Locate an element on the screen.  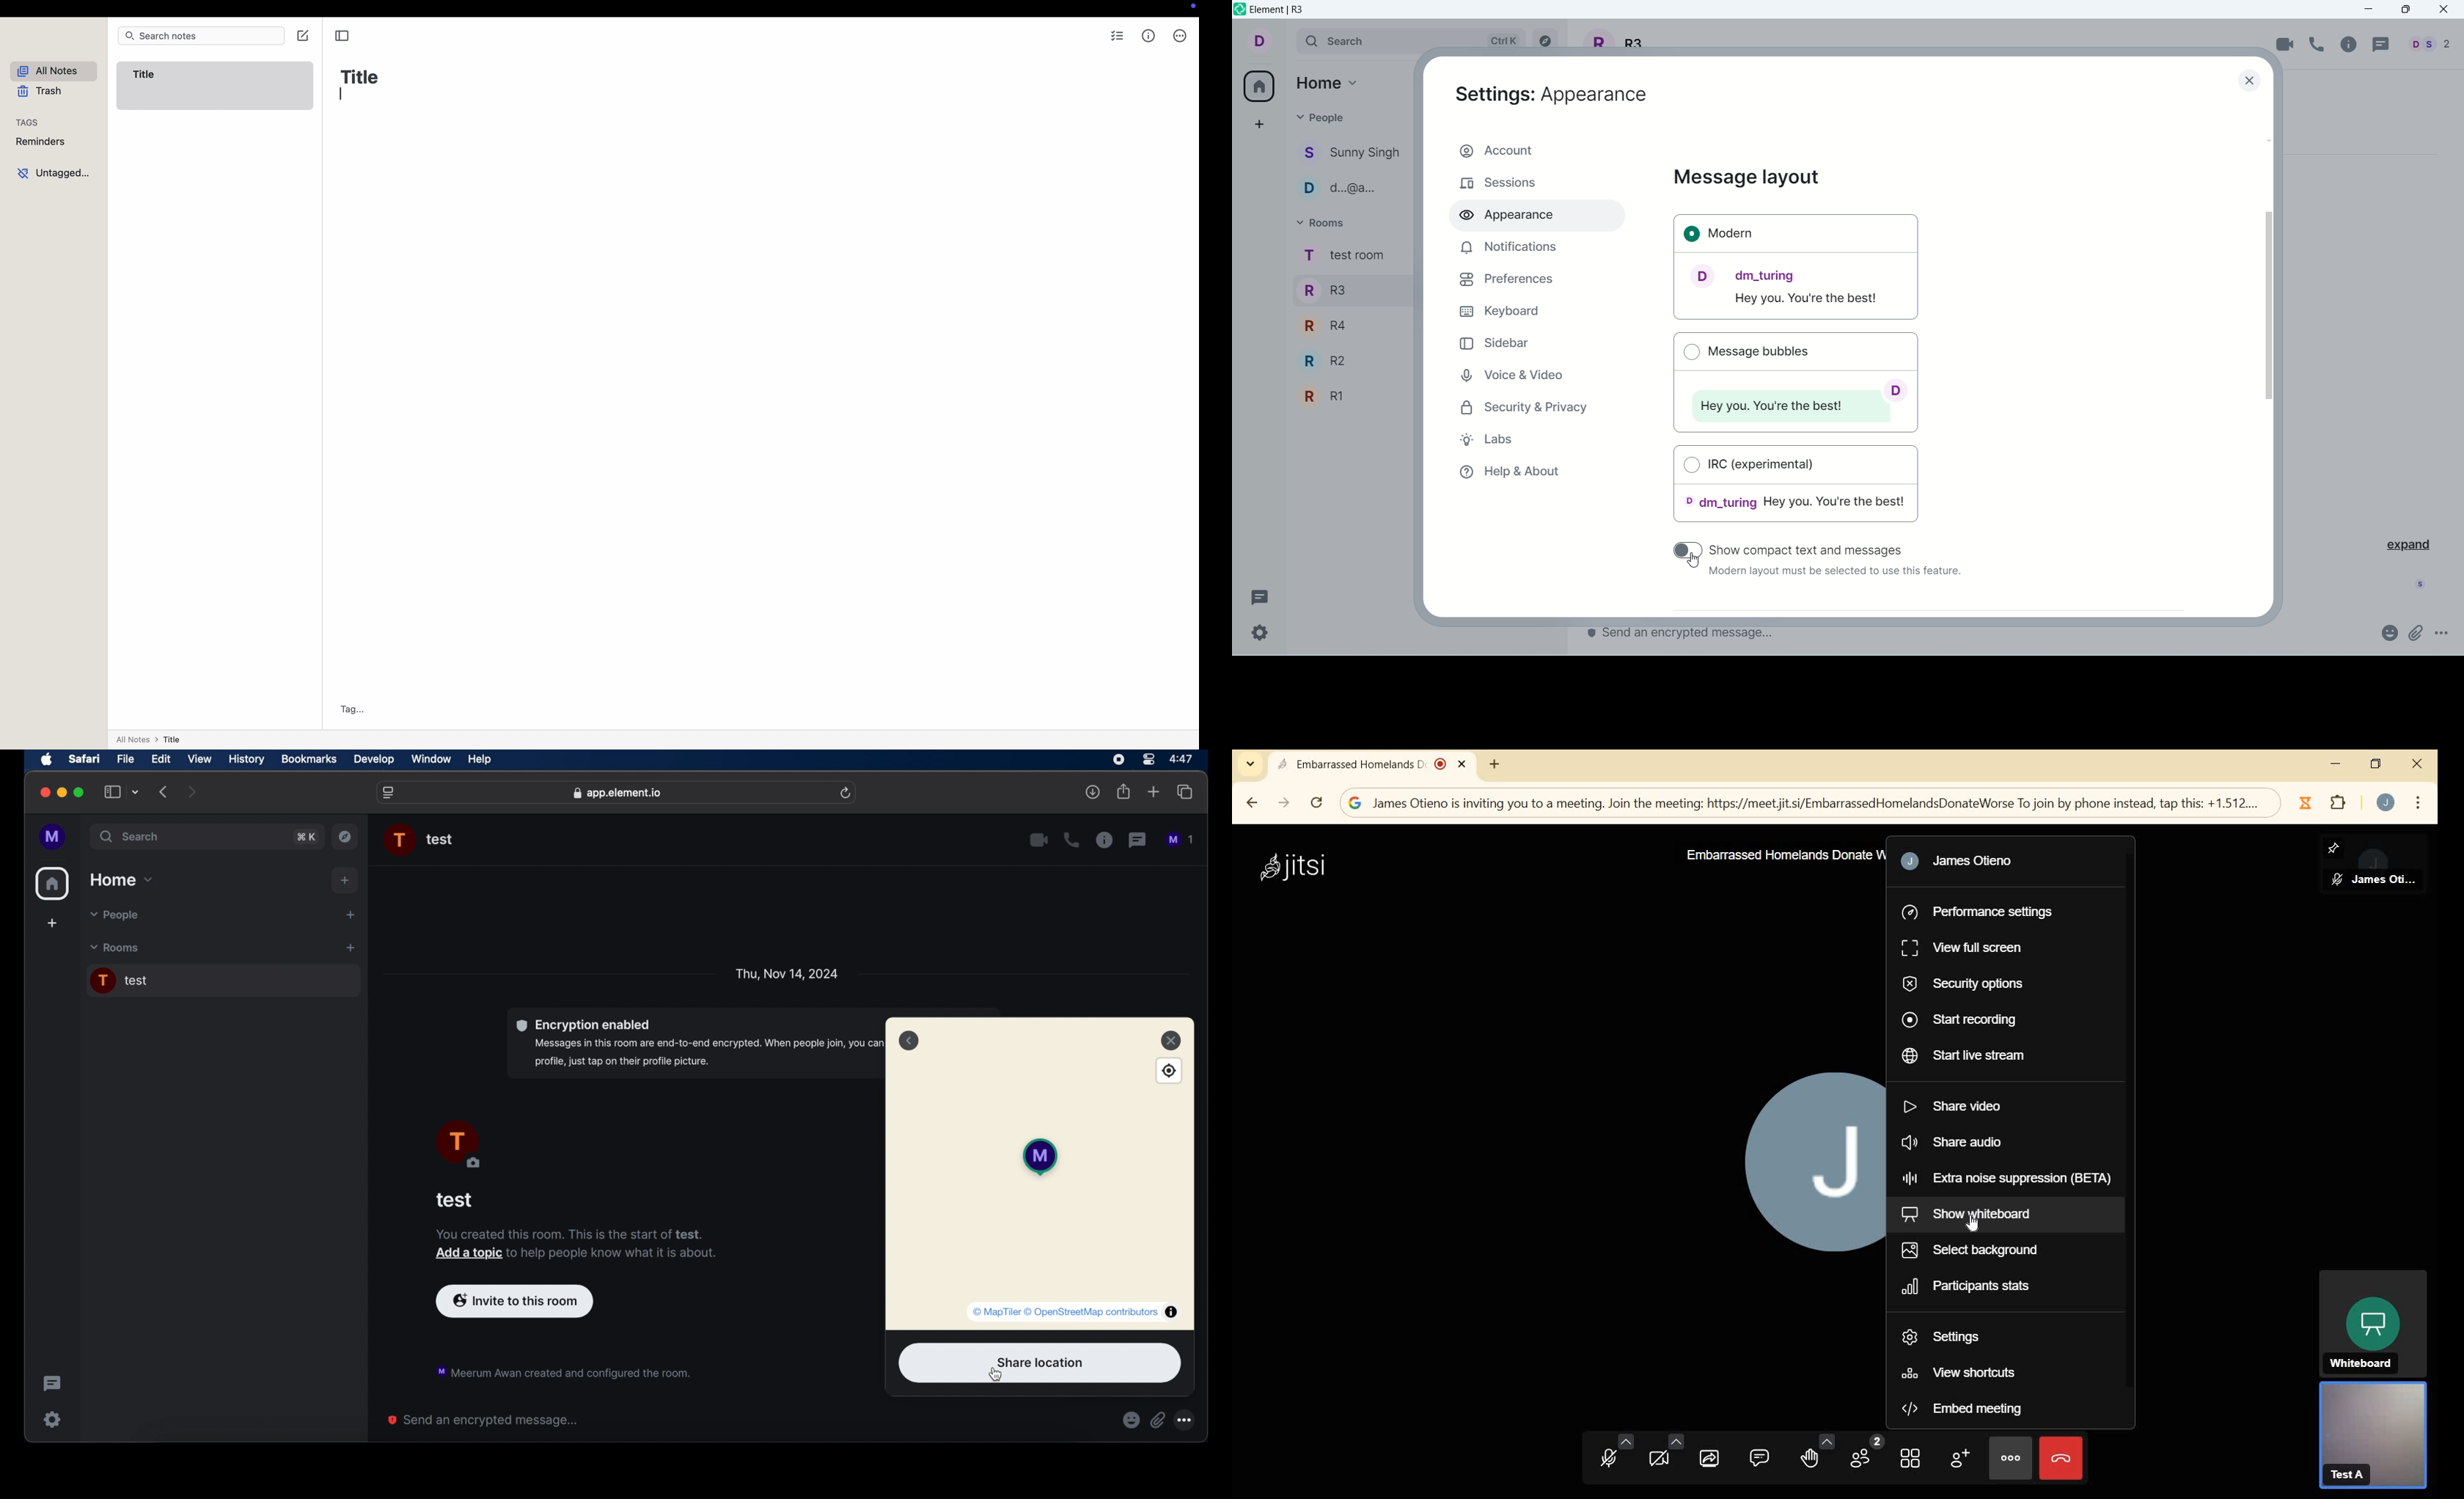
add  room is located at coordinates (350, 948).